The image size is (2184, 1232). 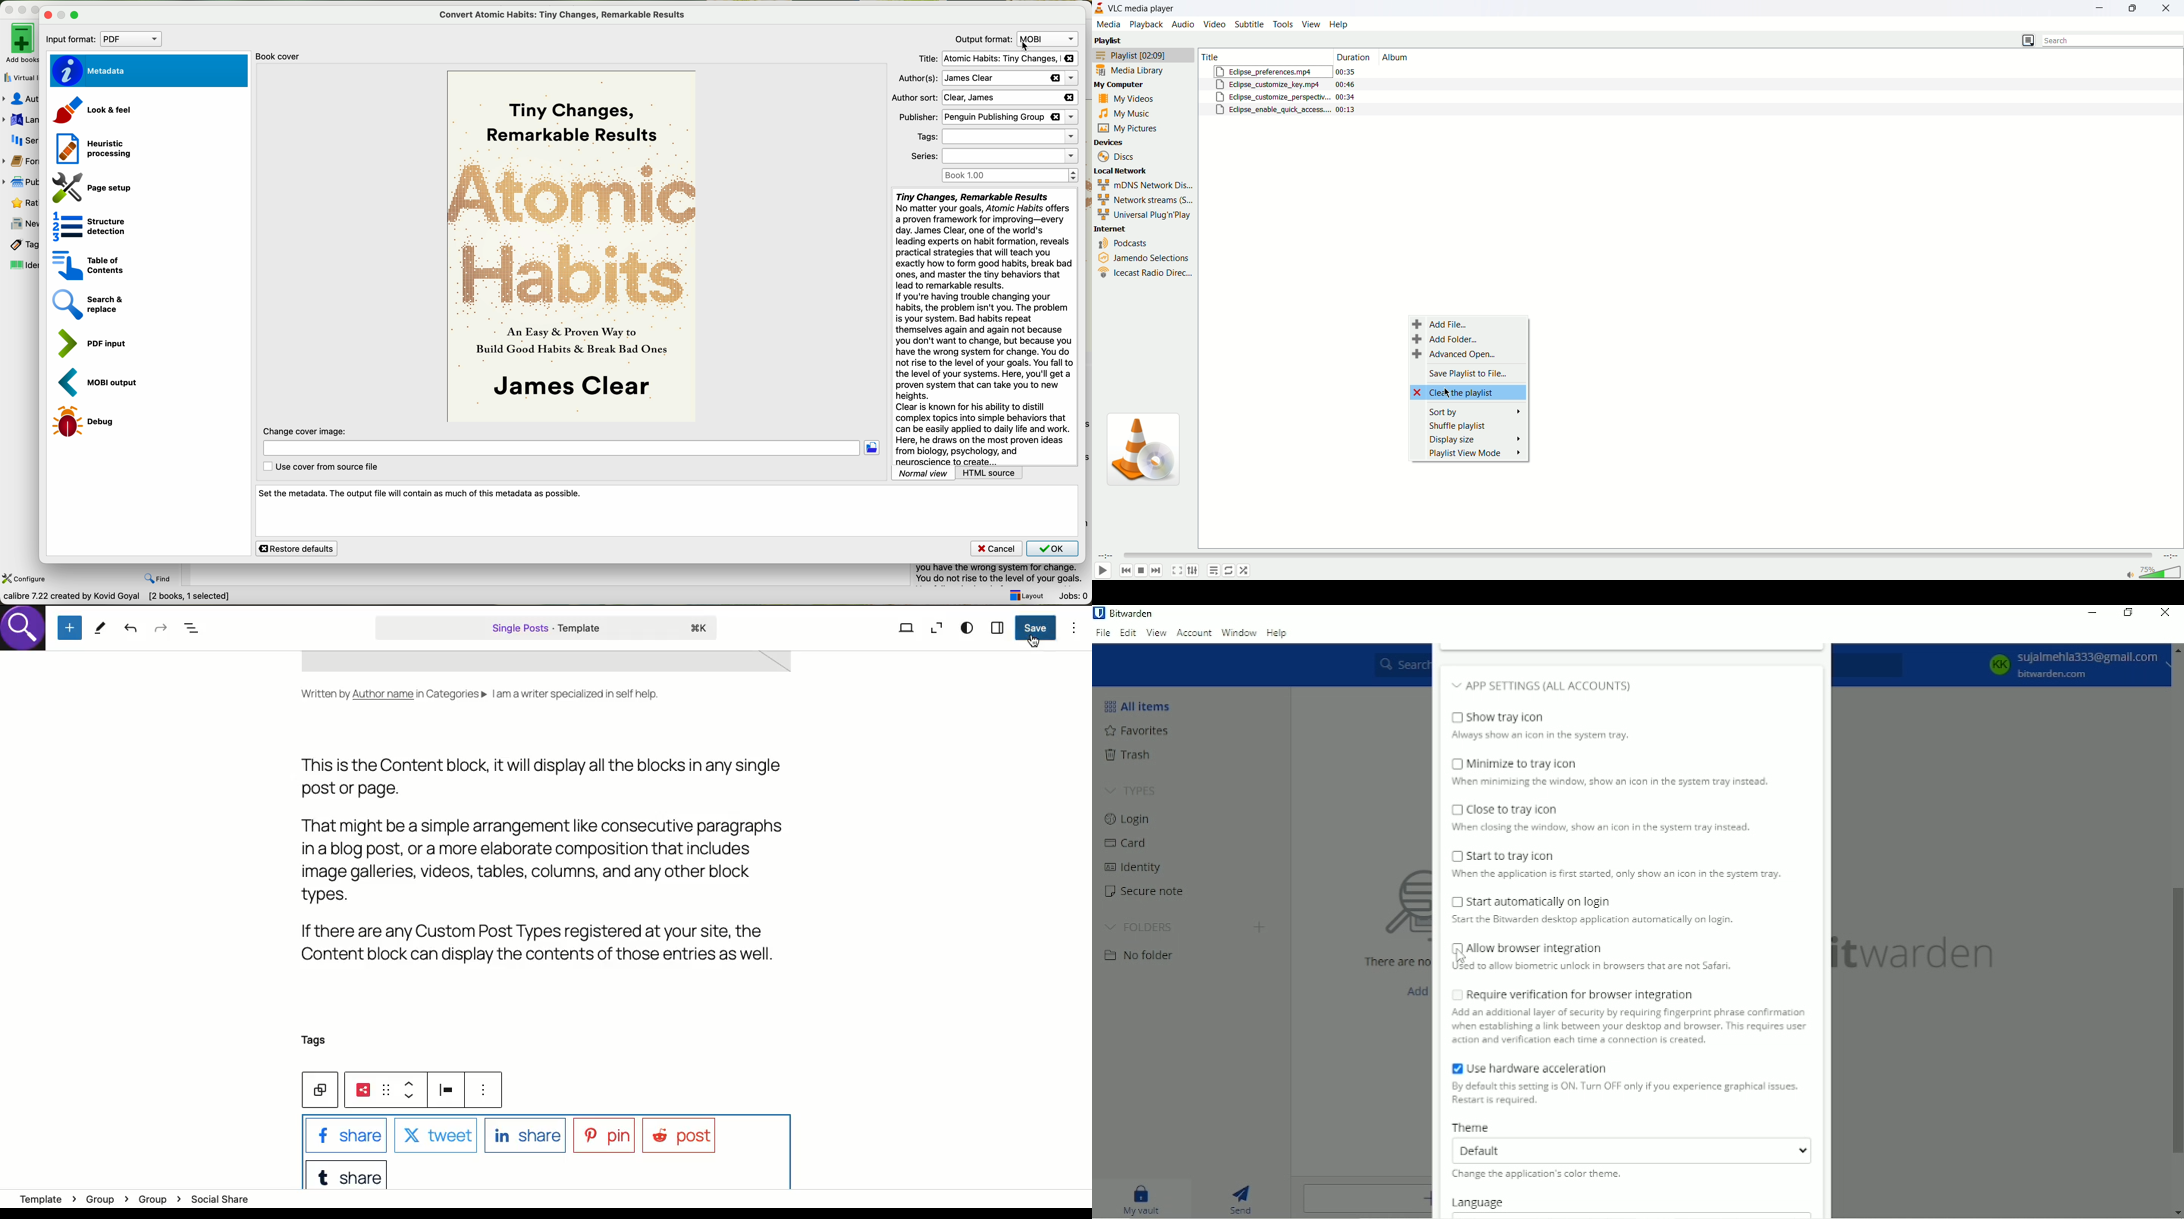 I want to click on toggle fullscreen, so click(x=1177, y=570).